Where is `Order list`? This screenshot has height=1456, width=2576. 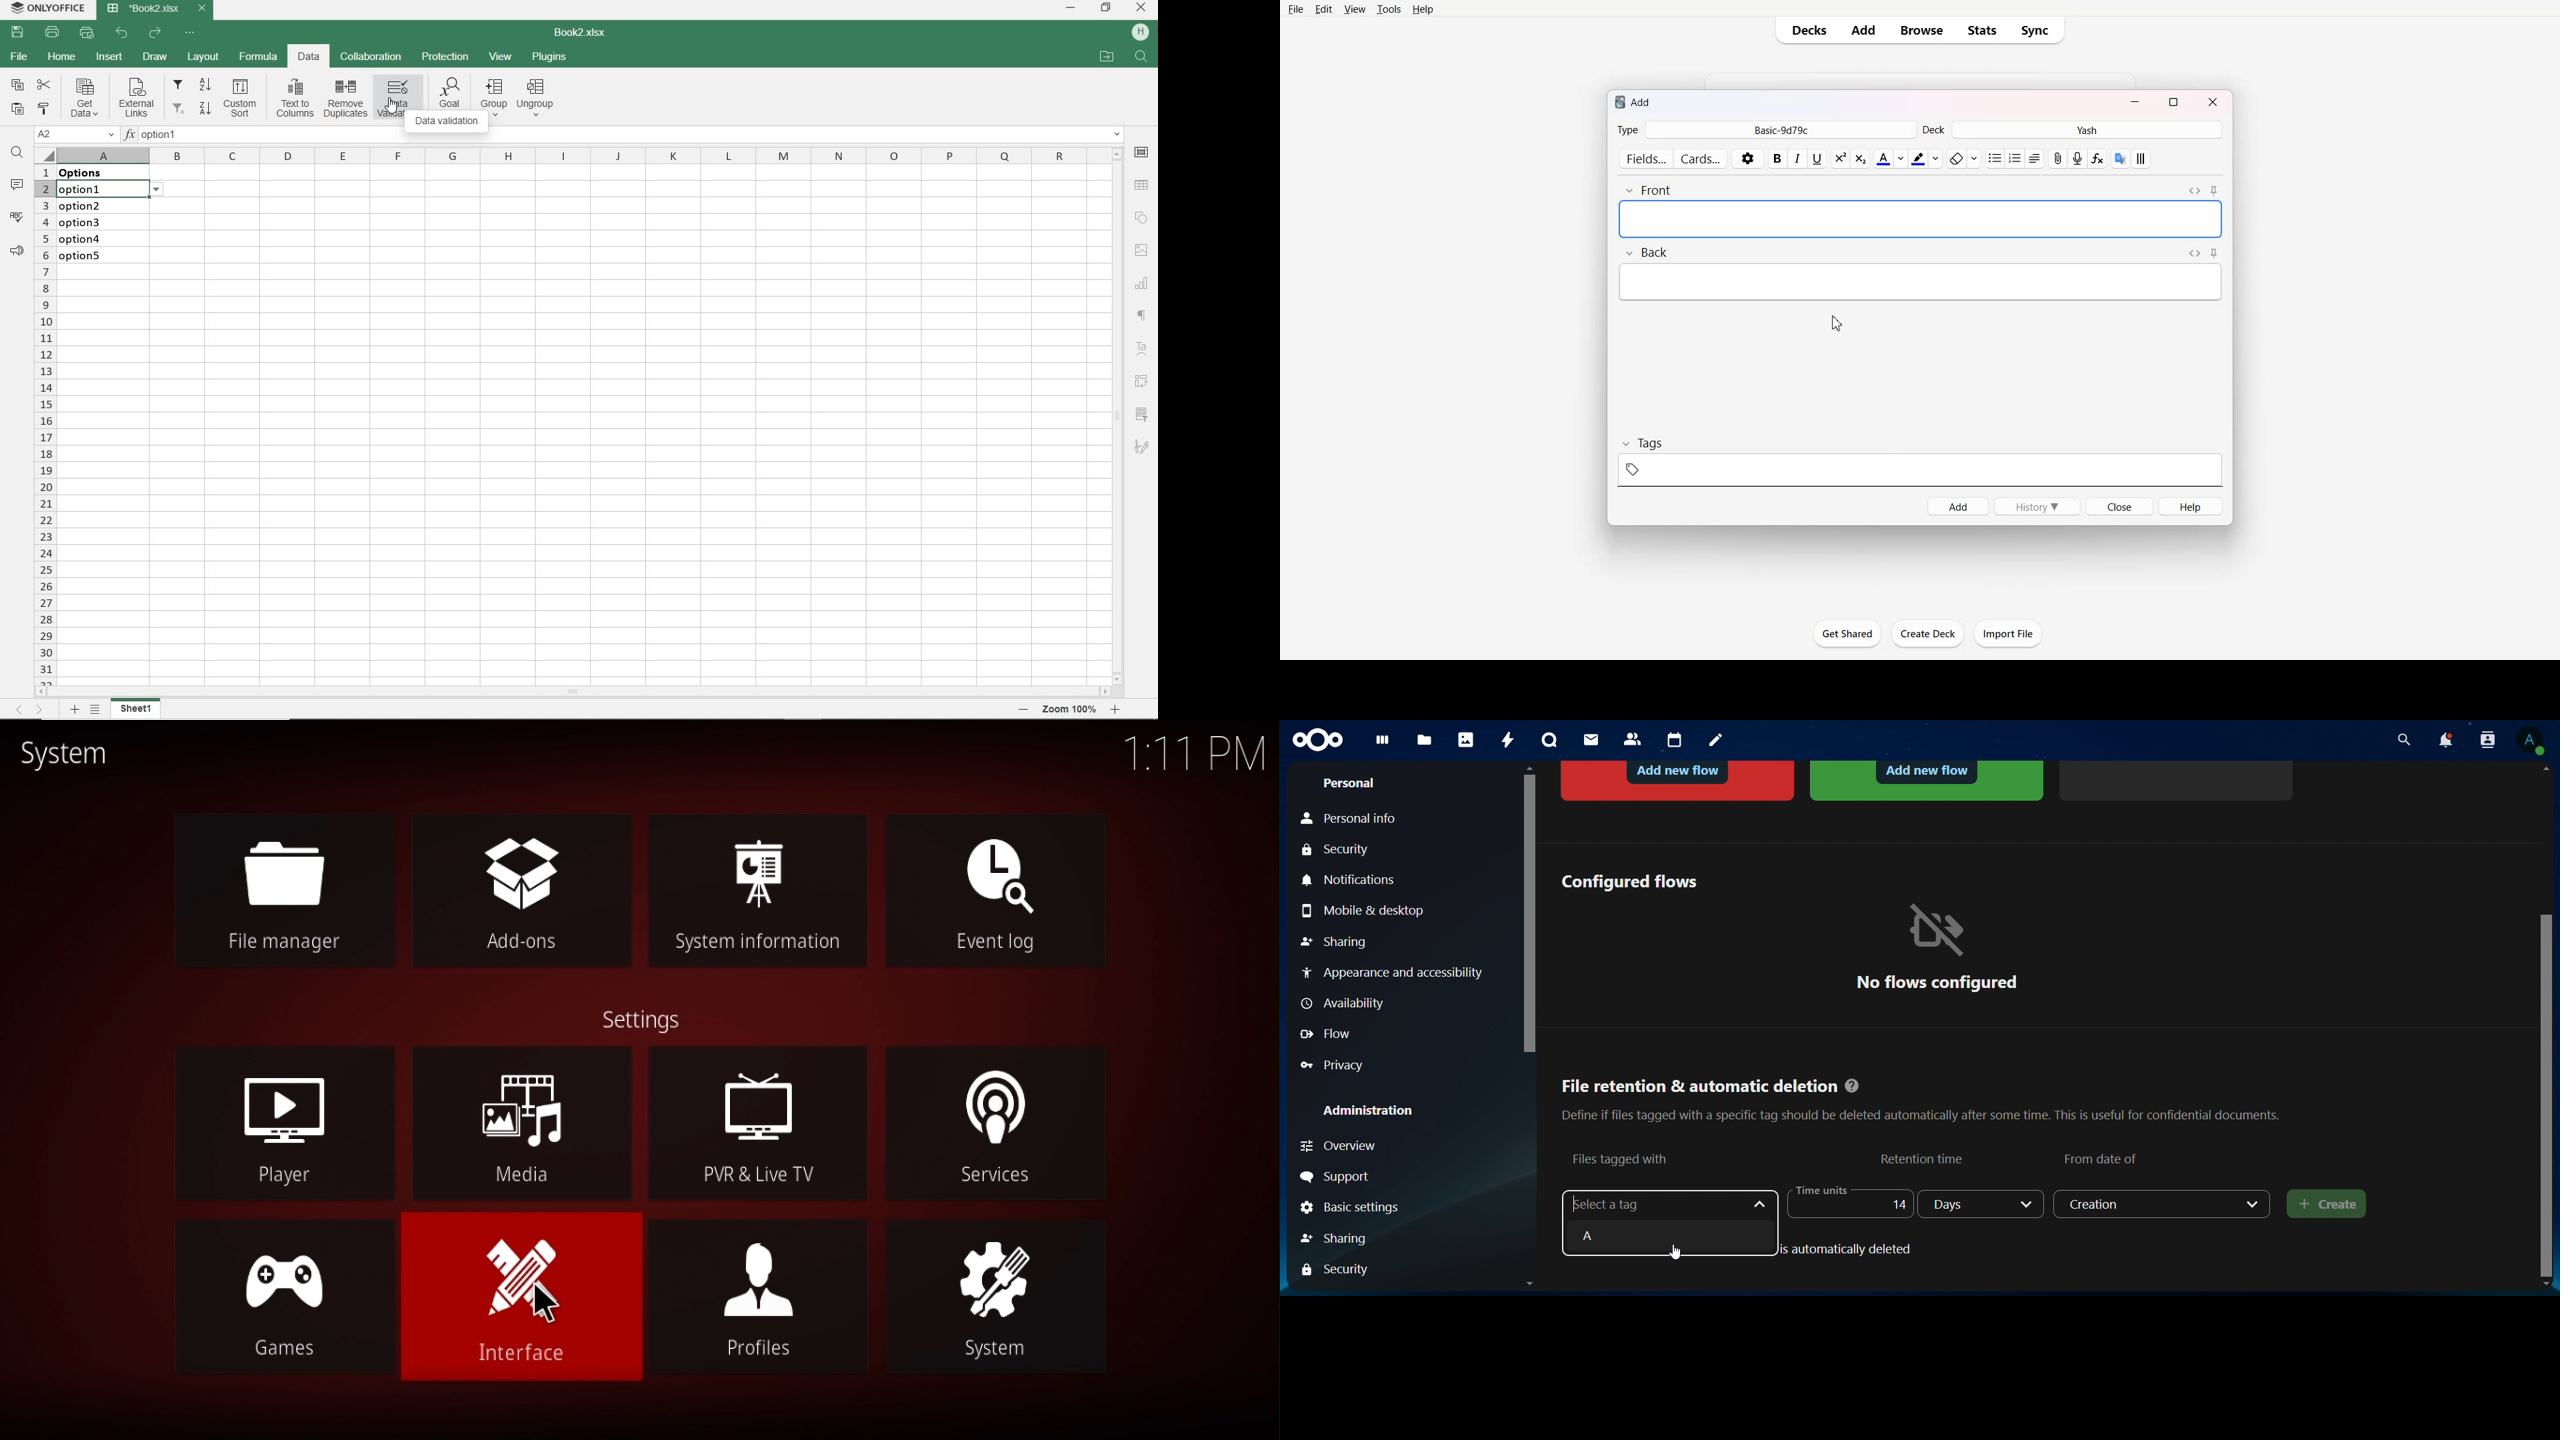
Order list is located at coordinates (2016, 159).